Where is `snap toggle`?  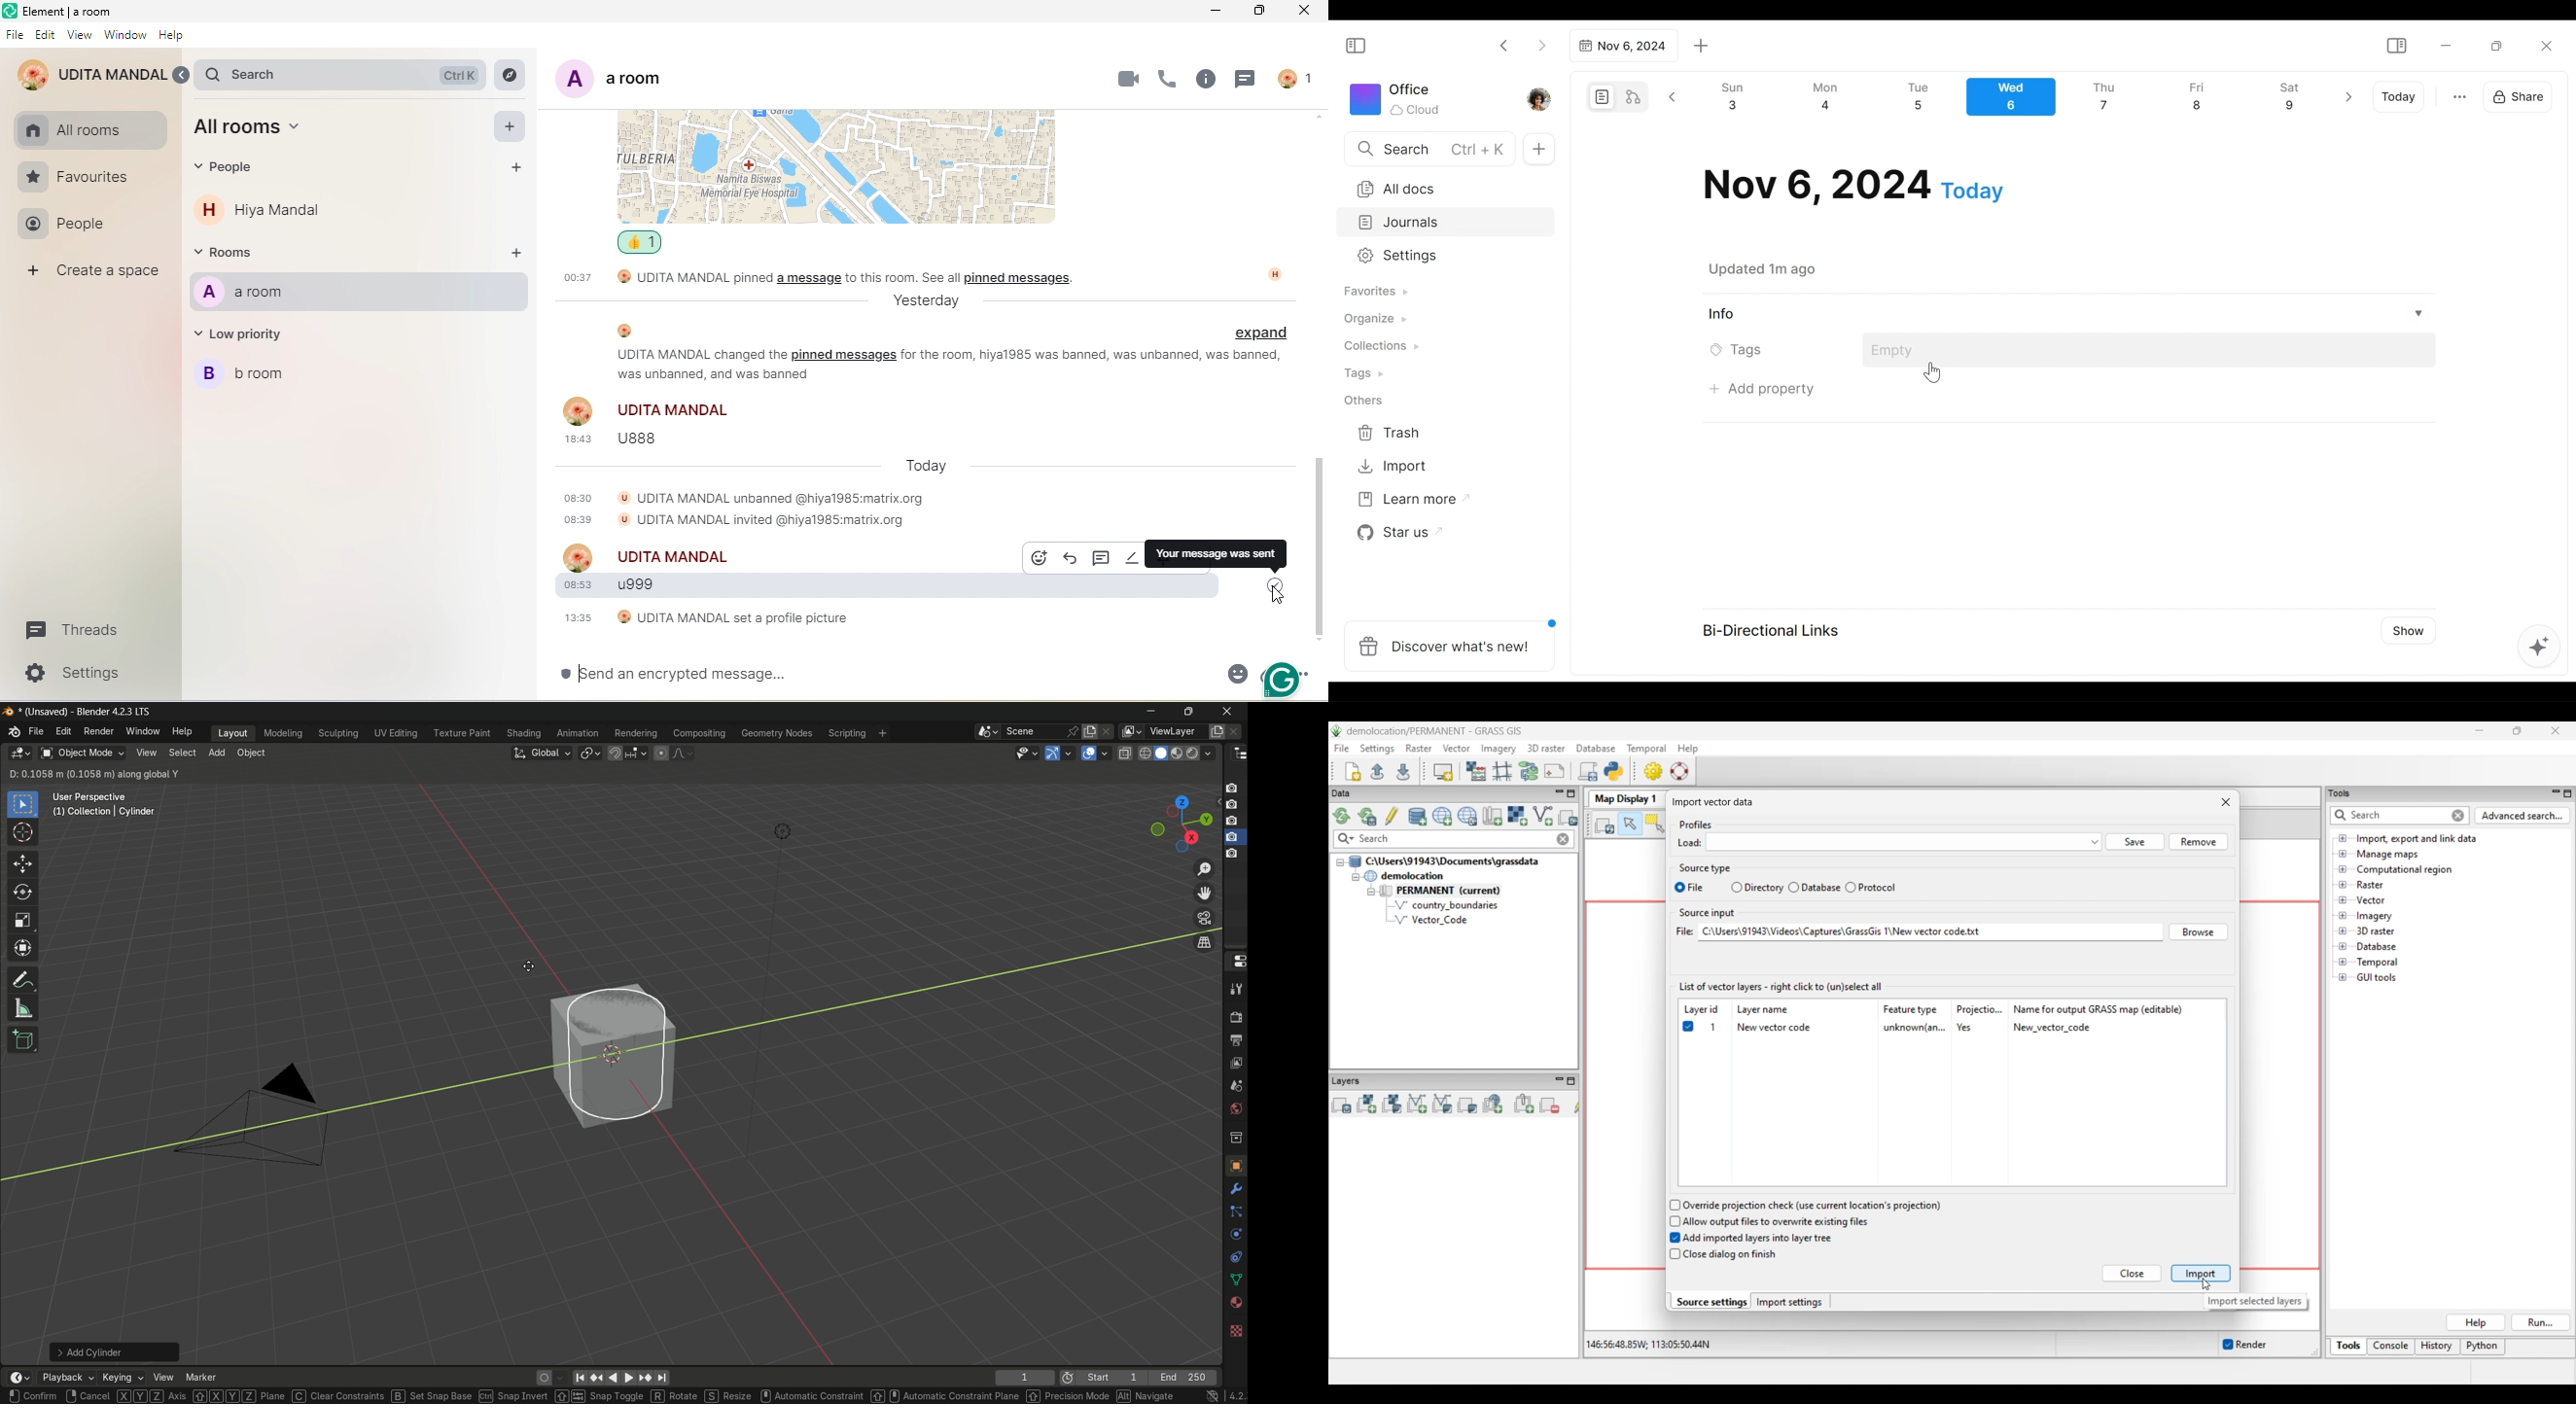 snap toggle is located at coordinates (599, 1398).